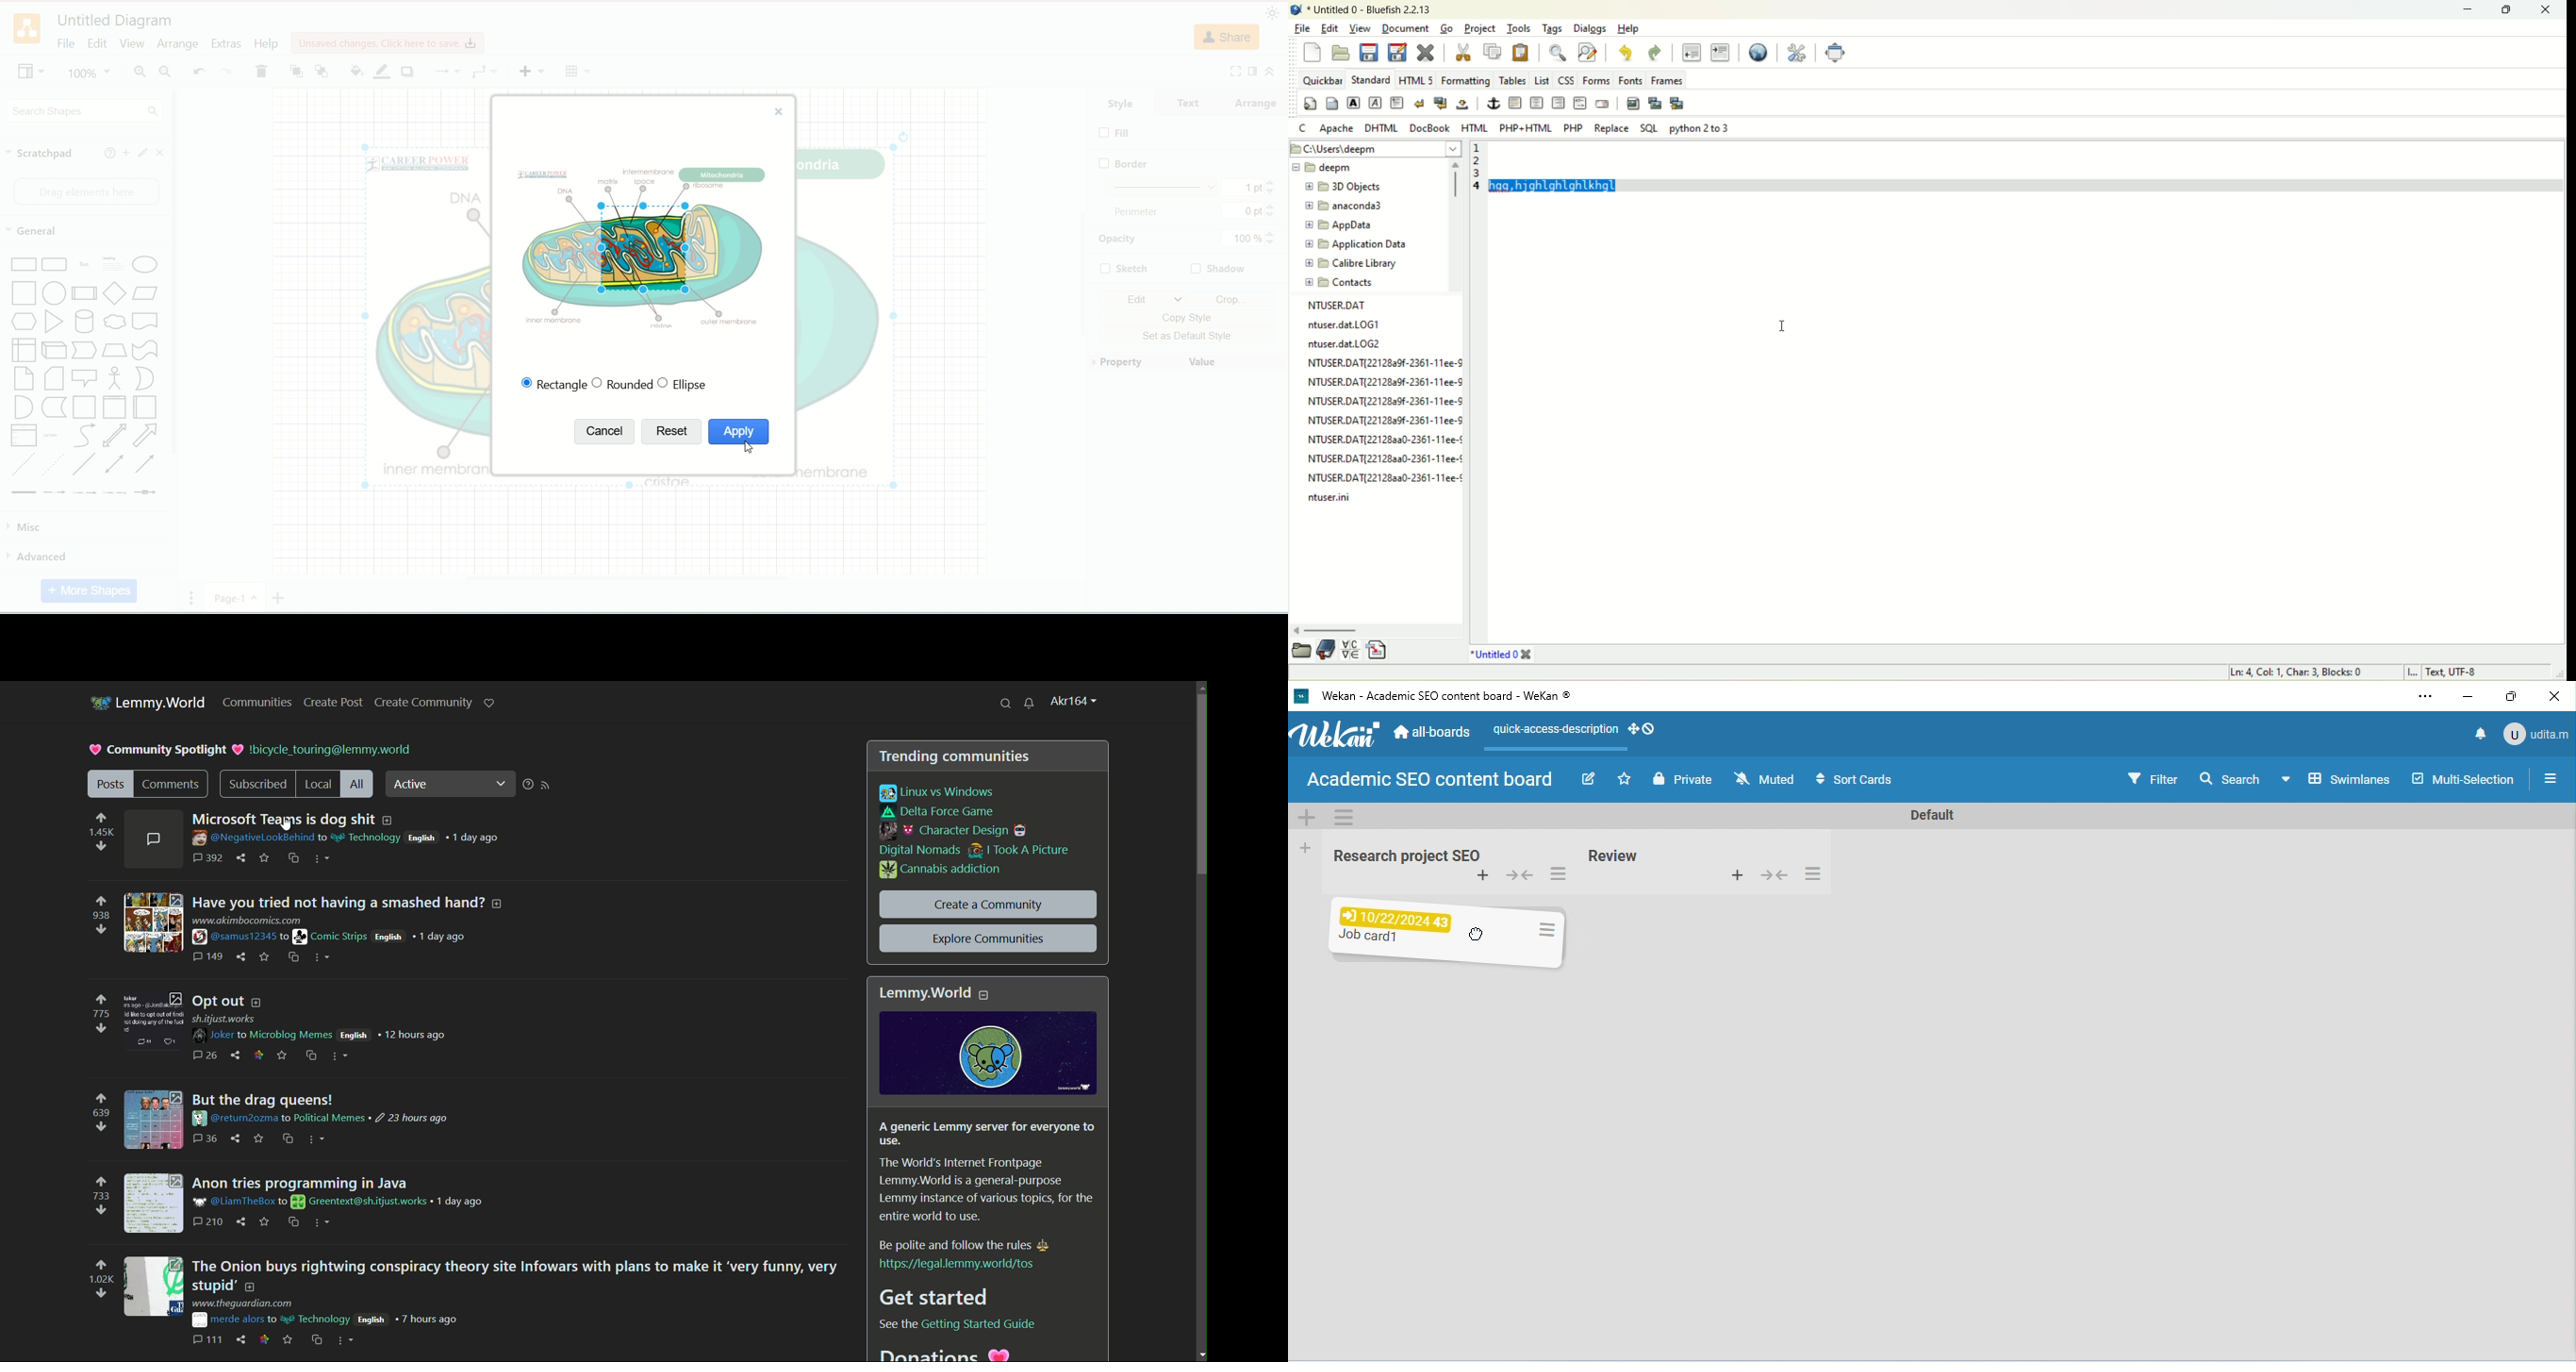 This screenshot has height=1372, width=2576. What do you see at coordinates (100, 846) in the screenshot?
I see `downvote` at bounding box center [100, 846].